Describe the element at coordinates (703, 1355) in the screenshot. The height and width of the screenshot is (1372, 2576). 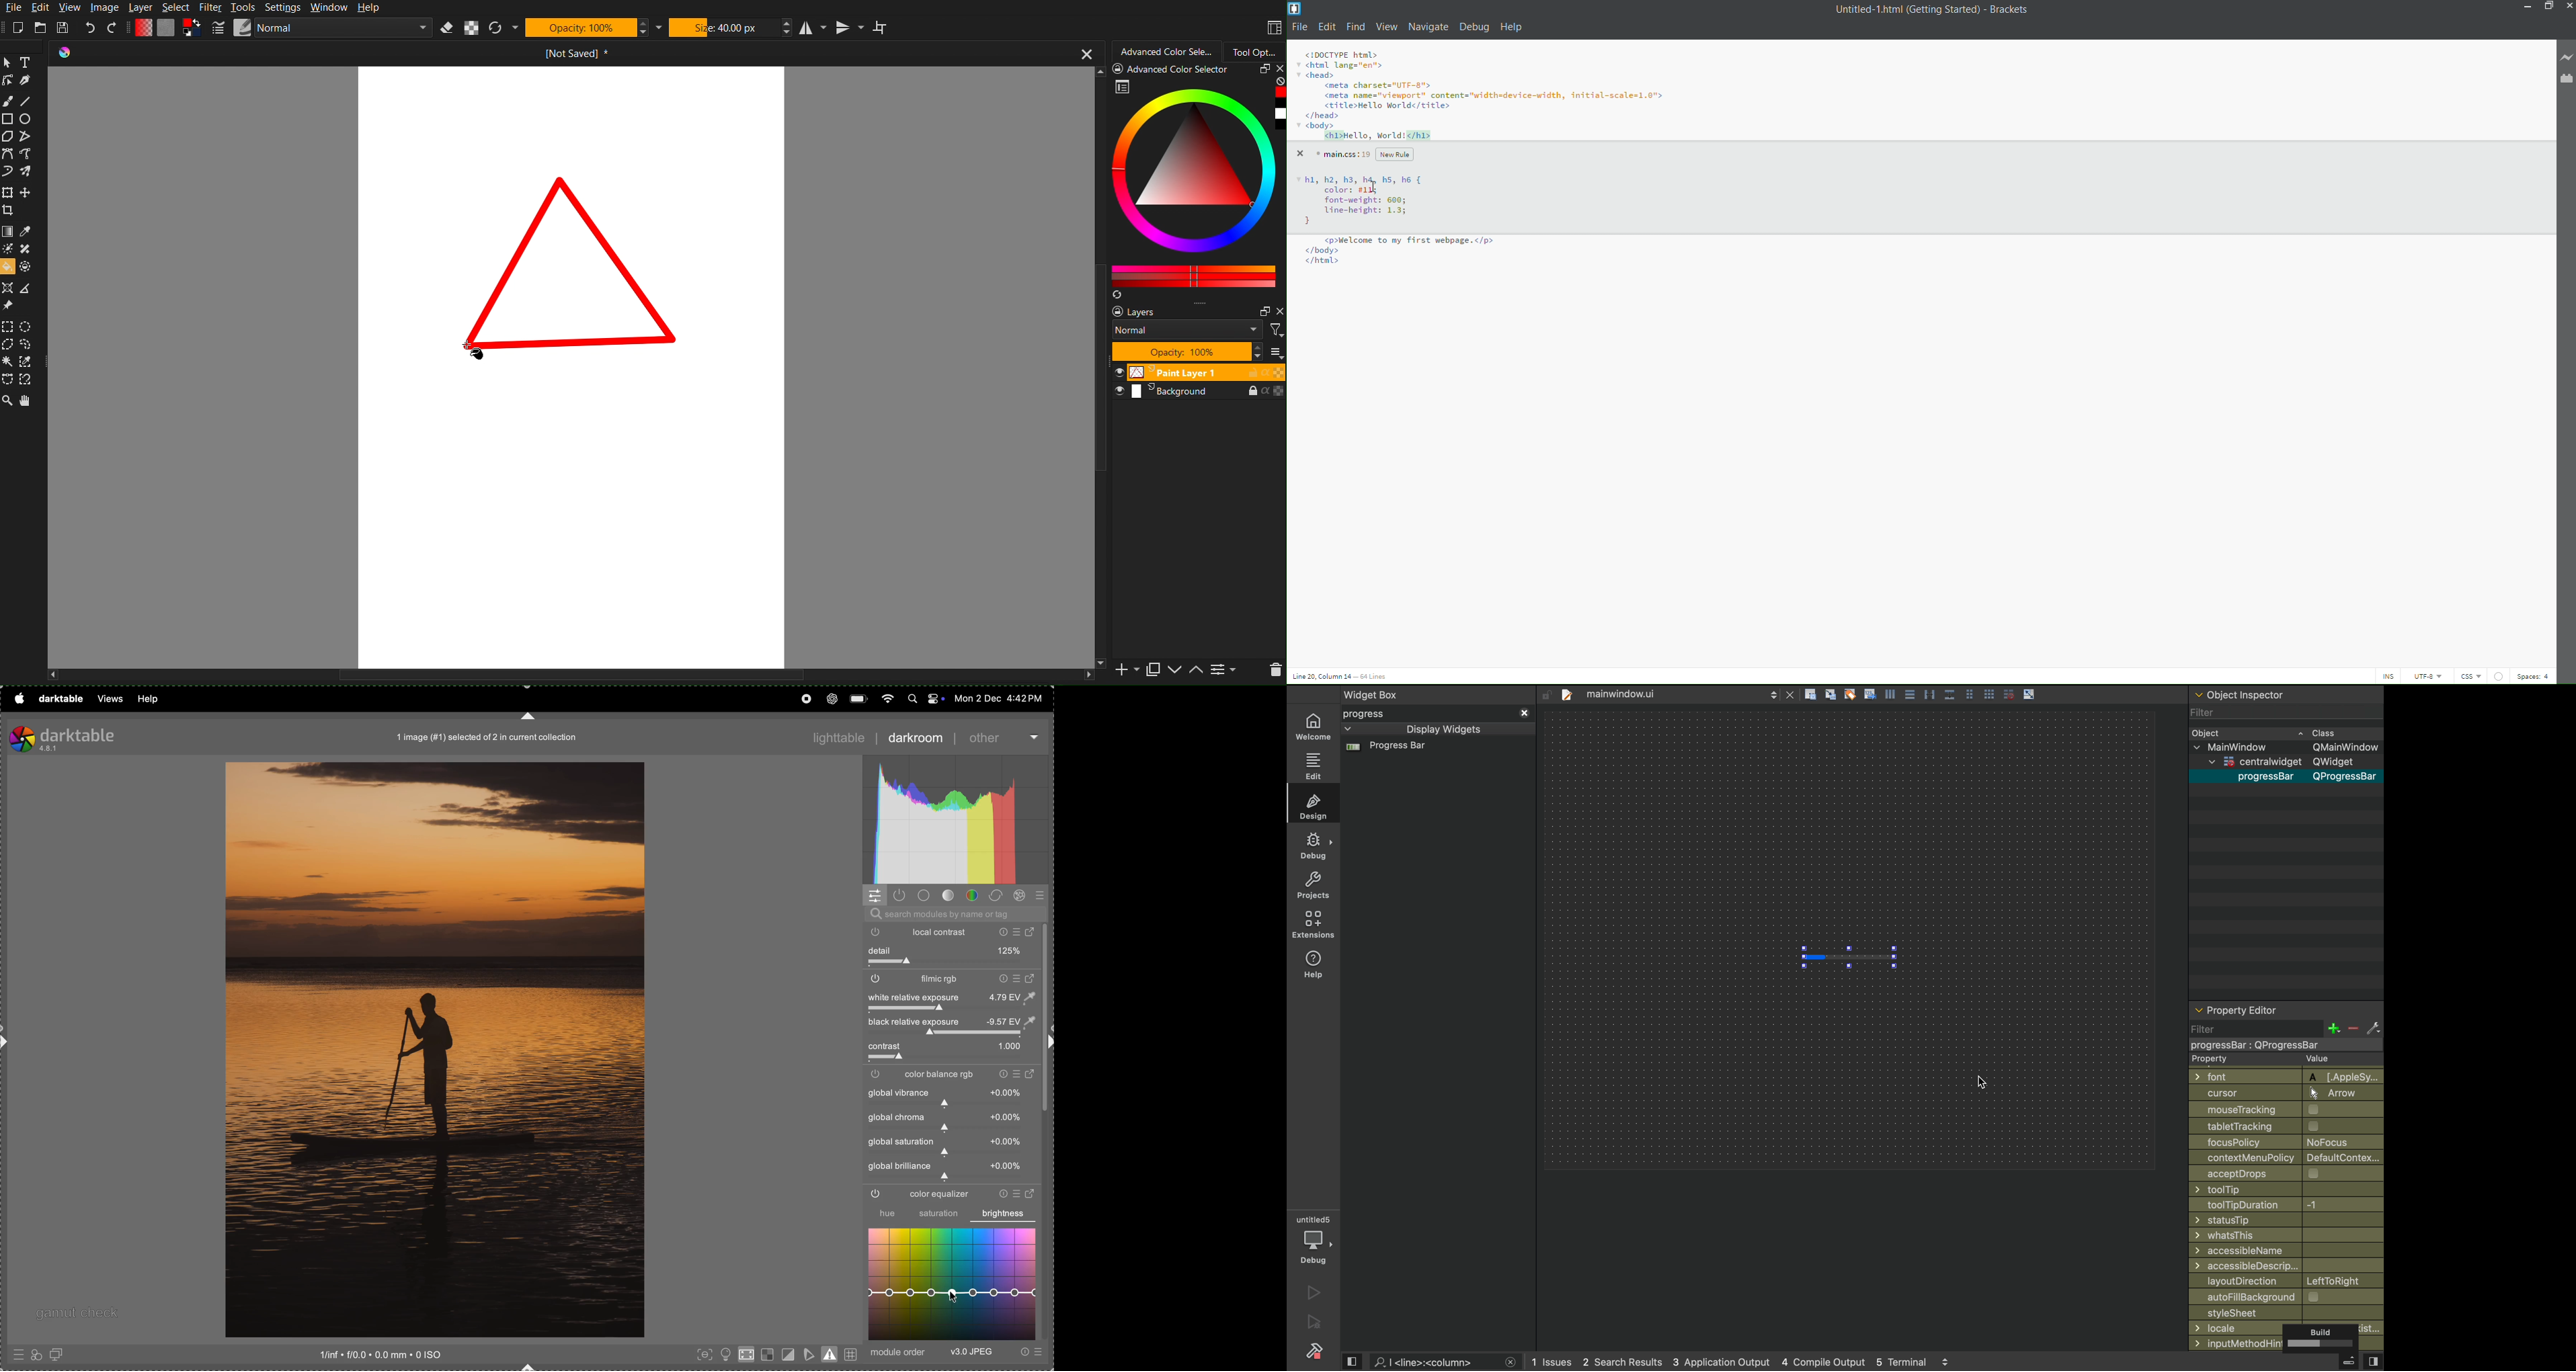
I see `toggle focusing peak mode` at that location.